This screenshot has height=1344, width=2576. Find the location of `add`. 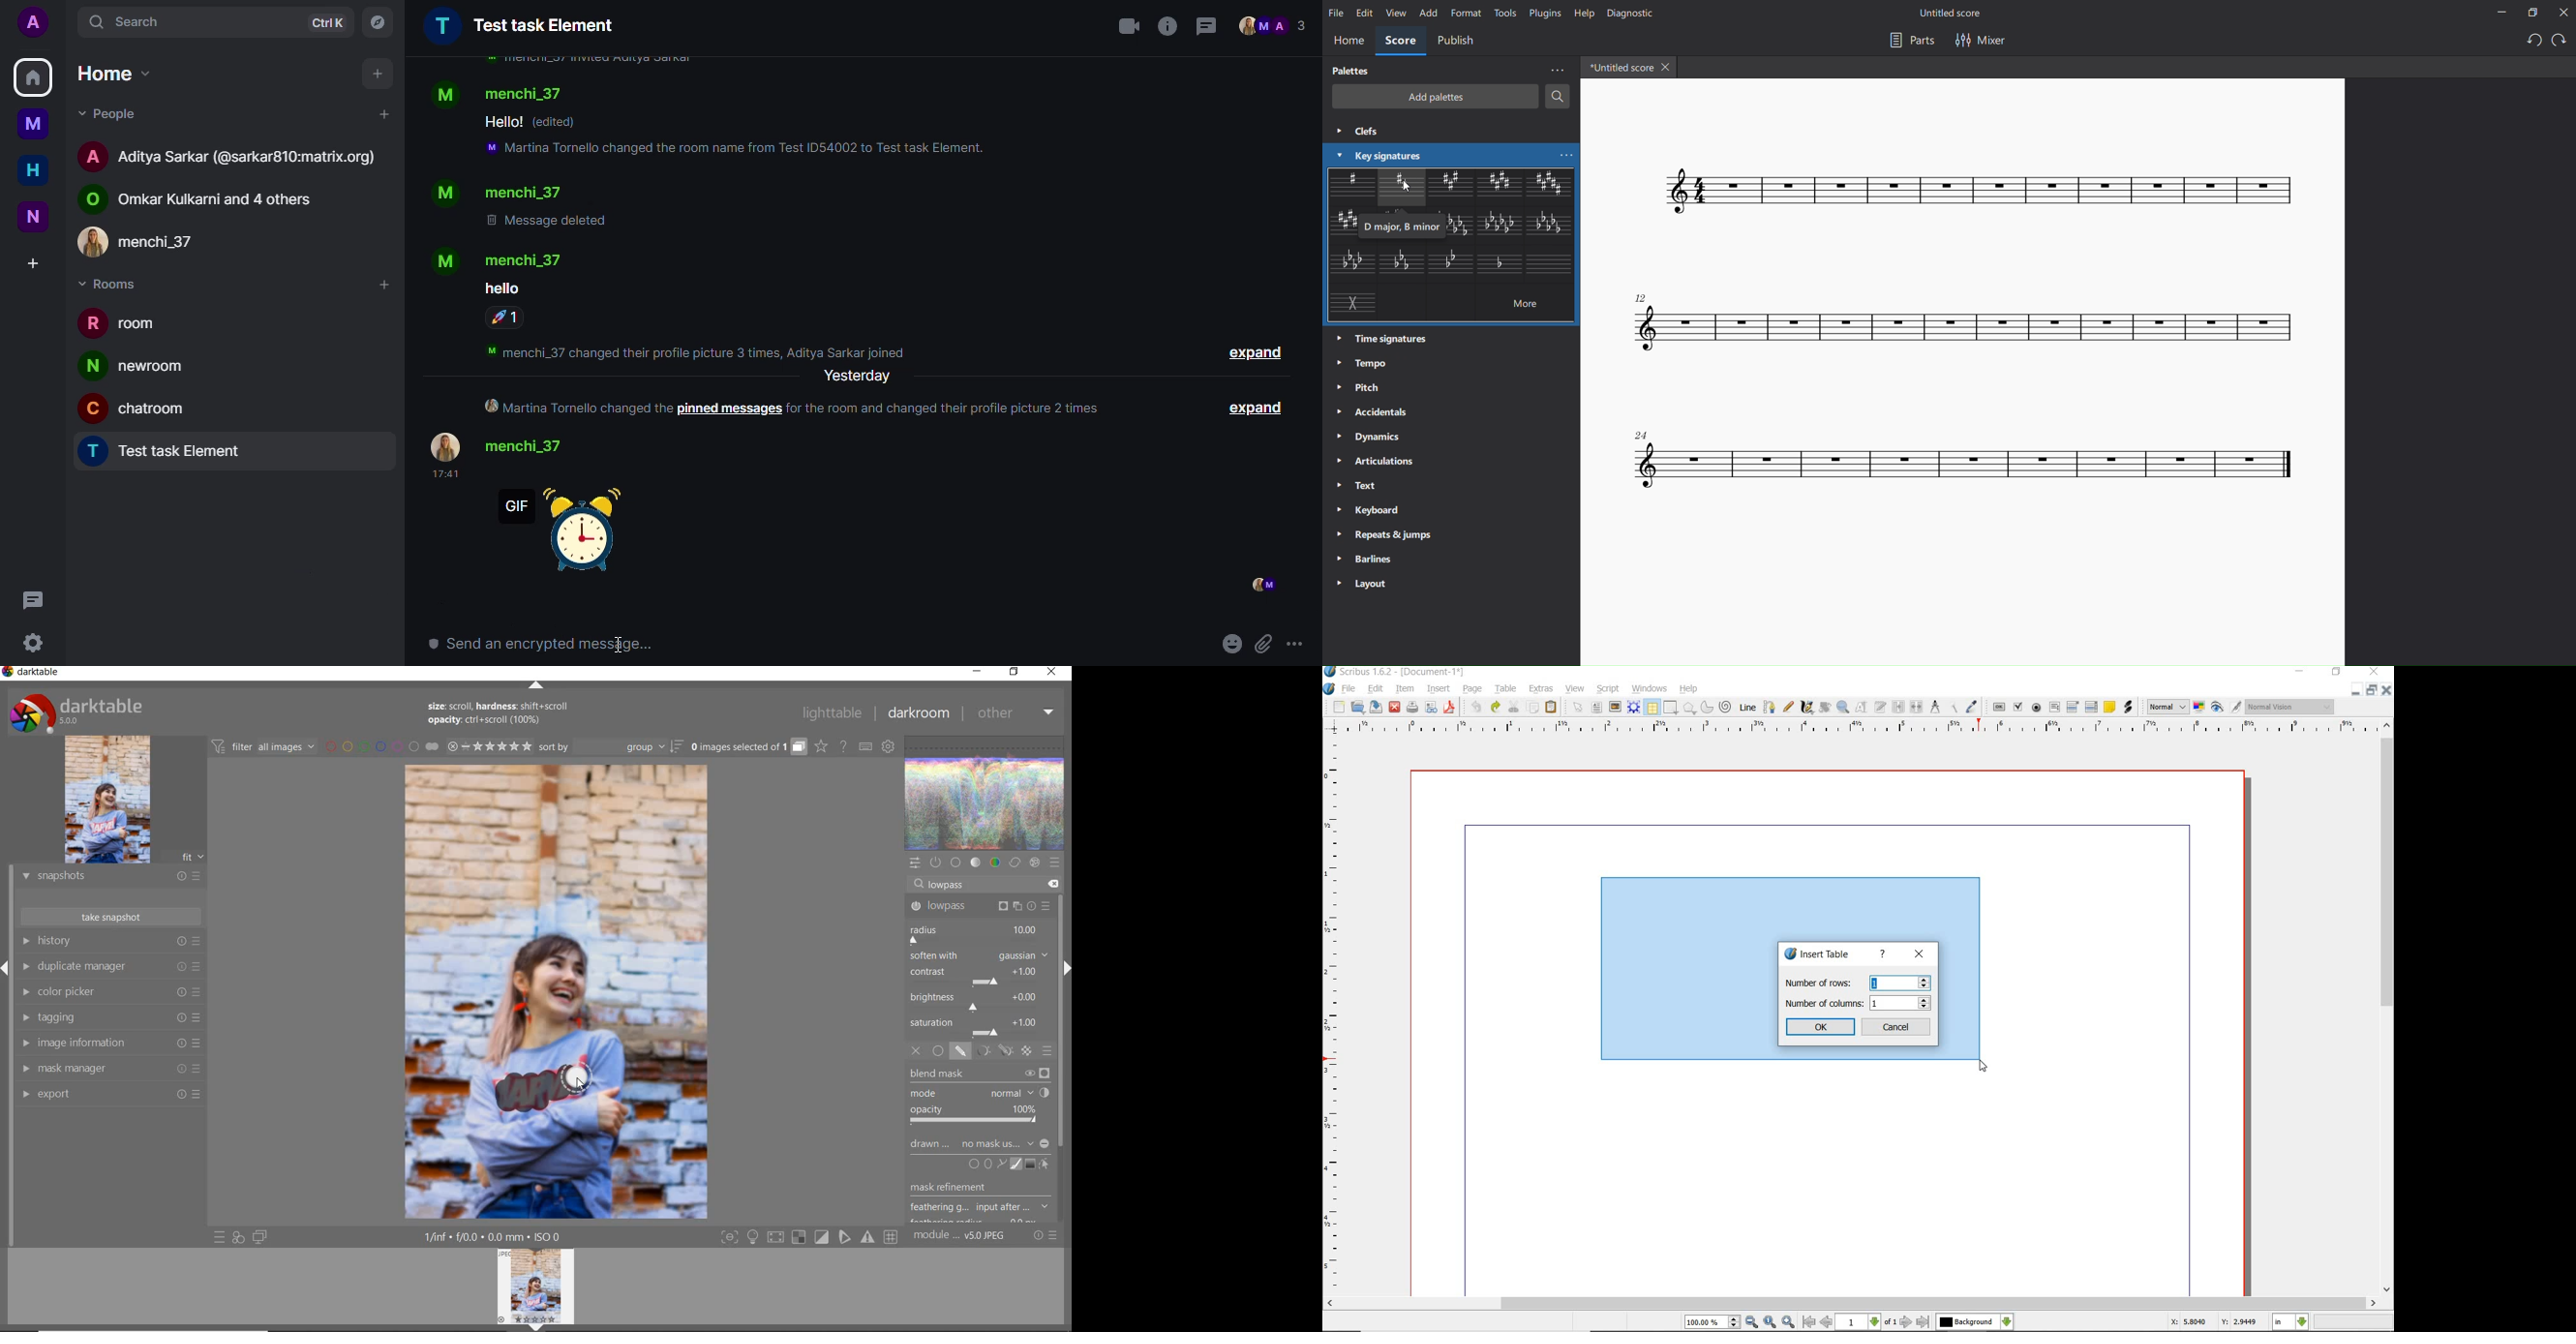

add is located at coordinates (382, 286).